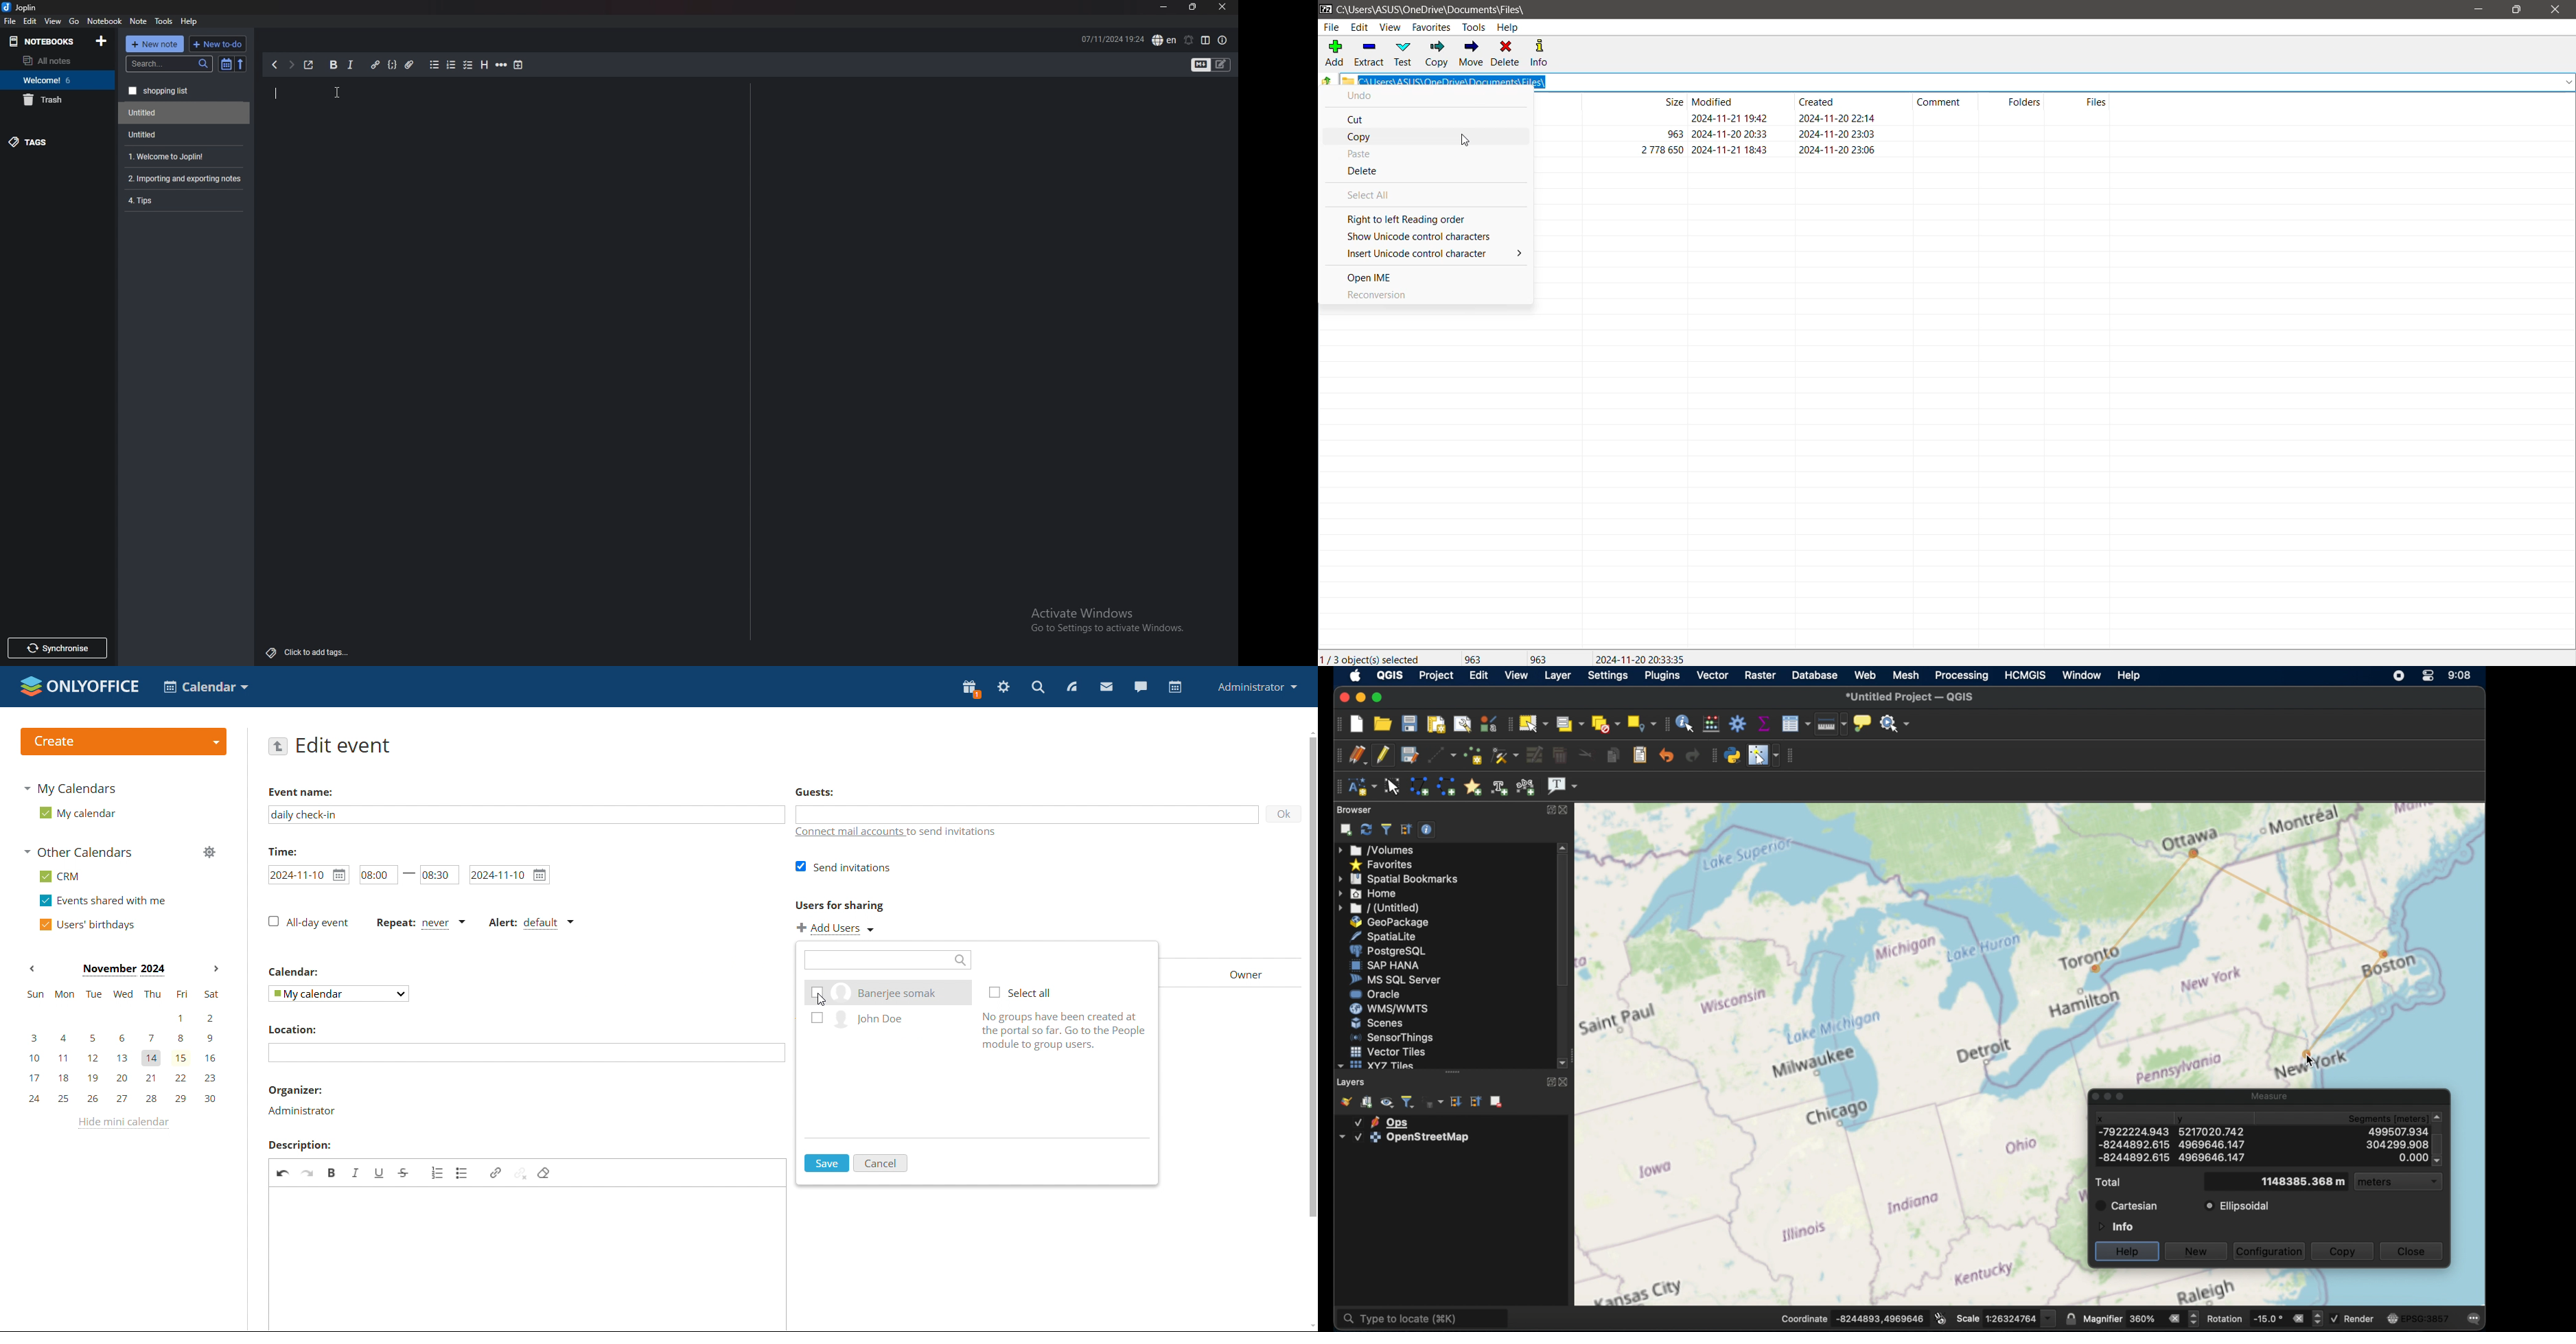  What do you see at coordinates (2214, 1144) in the screenshot?
I see `y` at bounding box center [2214, 1144].